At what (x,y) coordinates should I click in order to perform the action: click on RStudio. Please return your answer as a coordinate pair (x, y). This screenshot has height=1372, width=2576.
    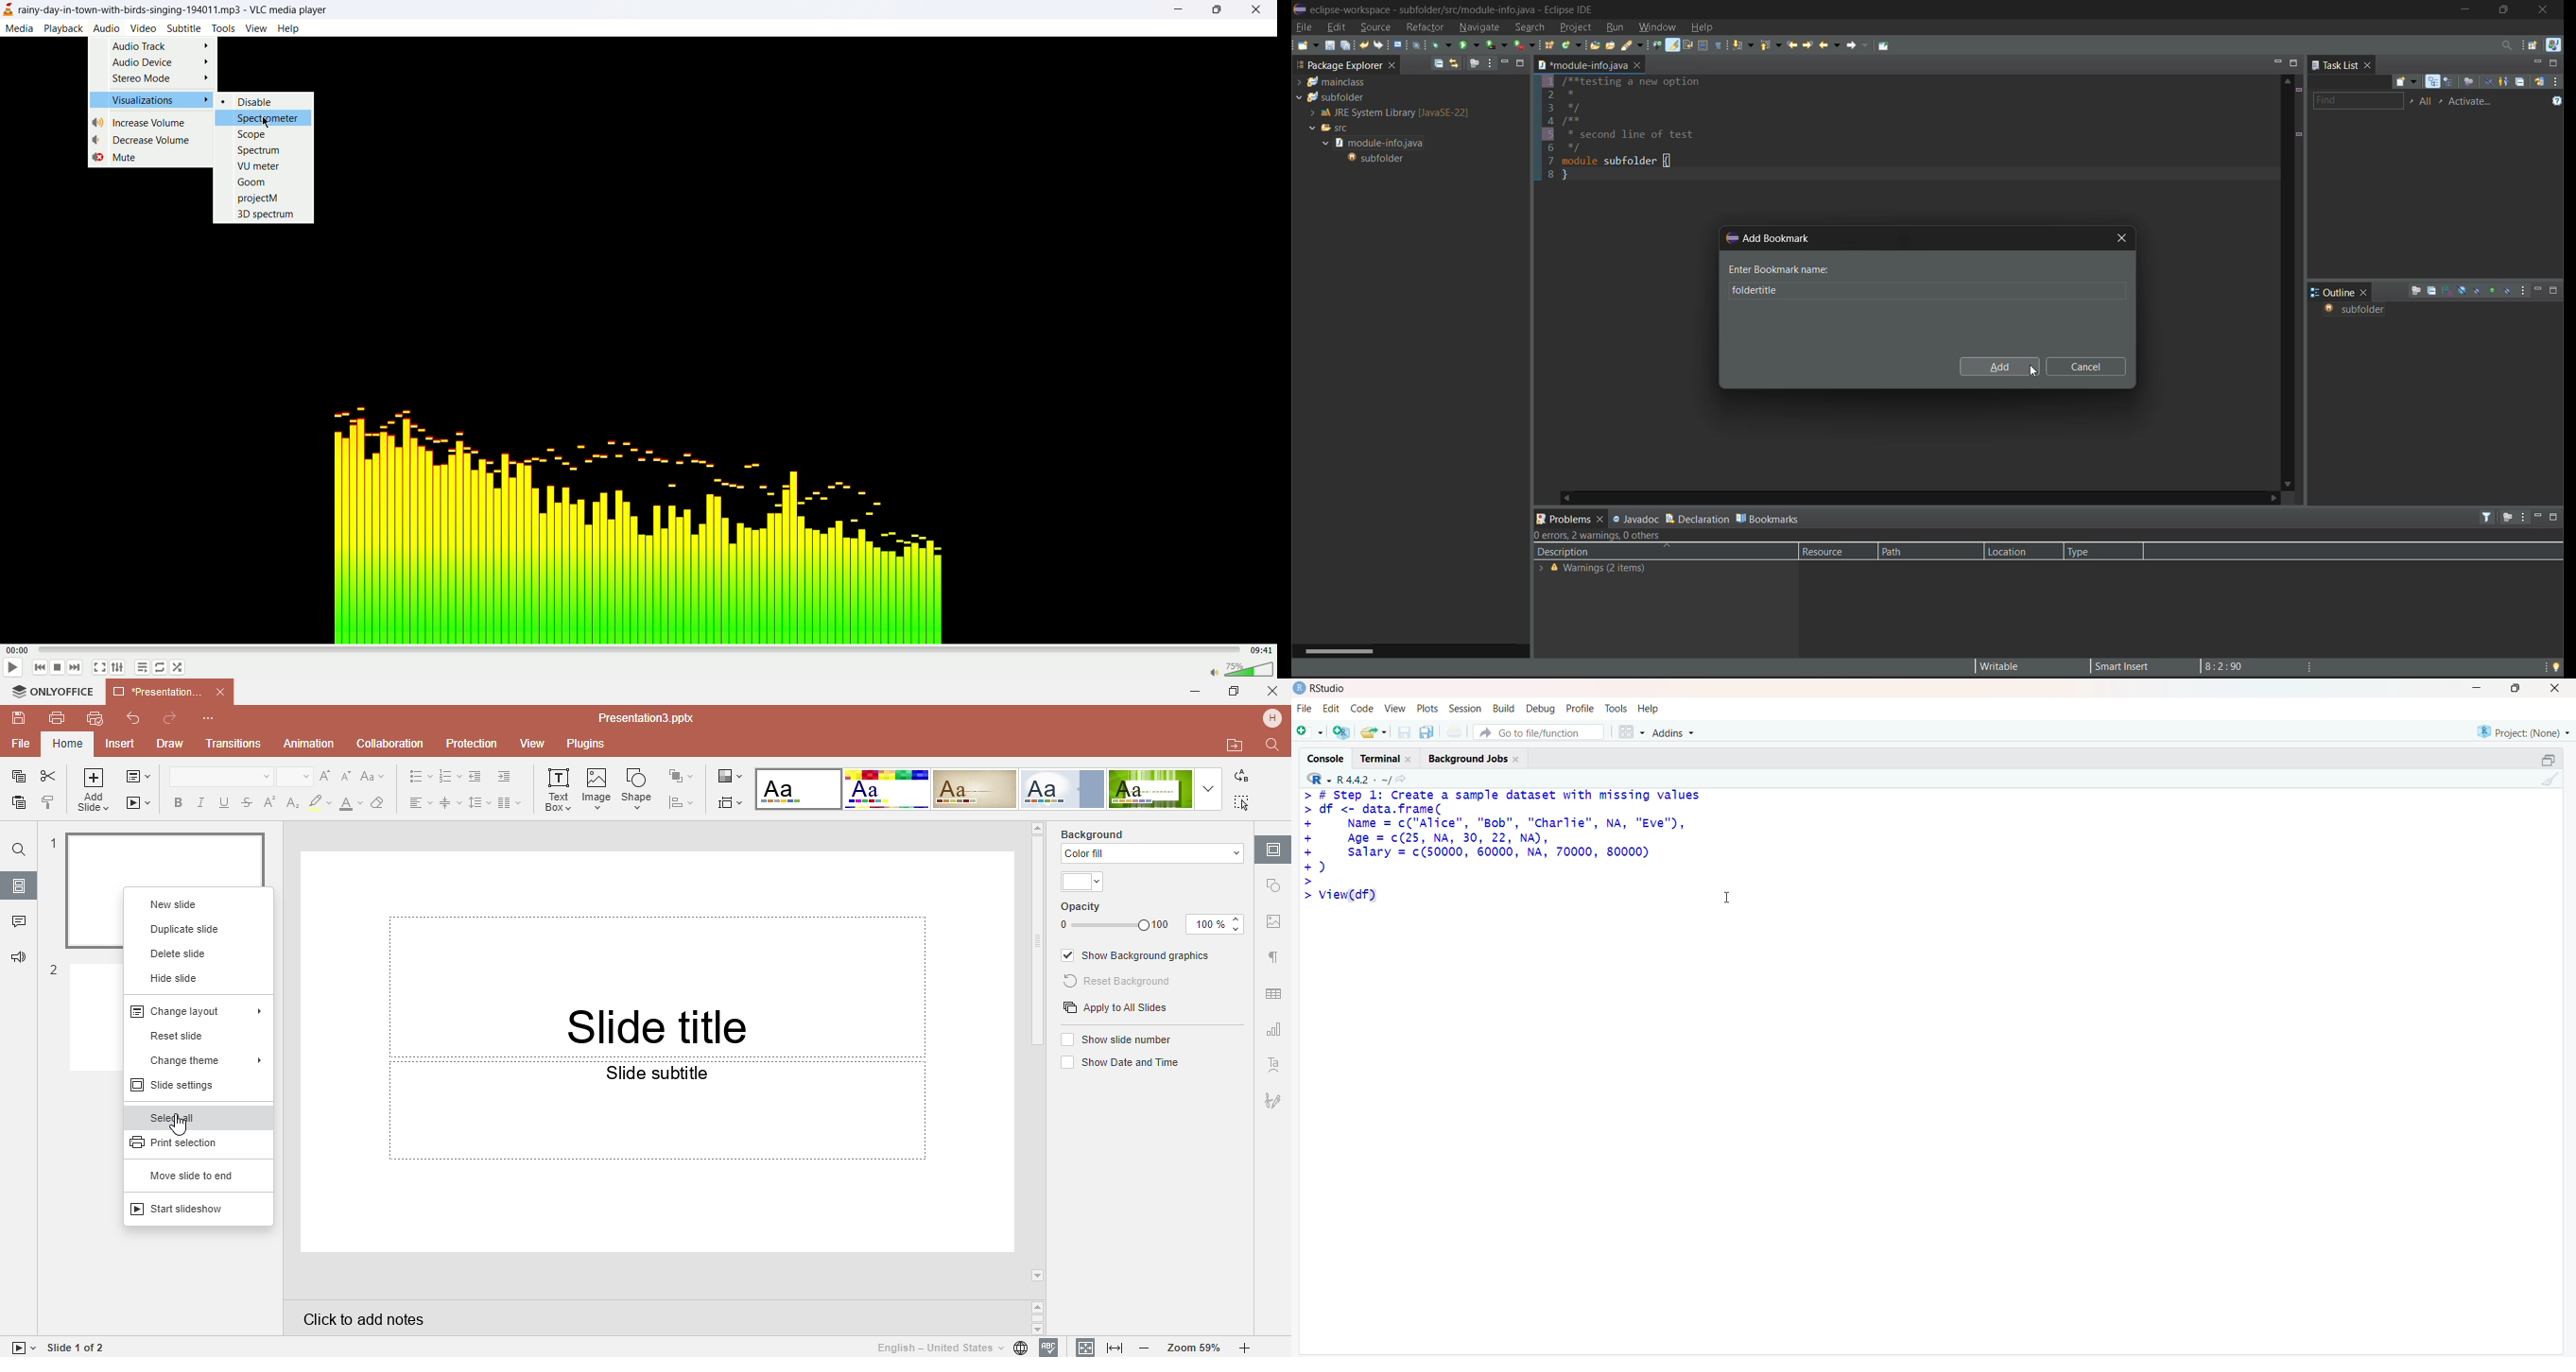
    Looking at the image, I should click on (1319, 690).